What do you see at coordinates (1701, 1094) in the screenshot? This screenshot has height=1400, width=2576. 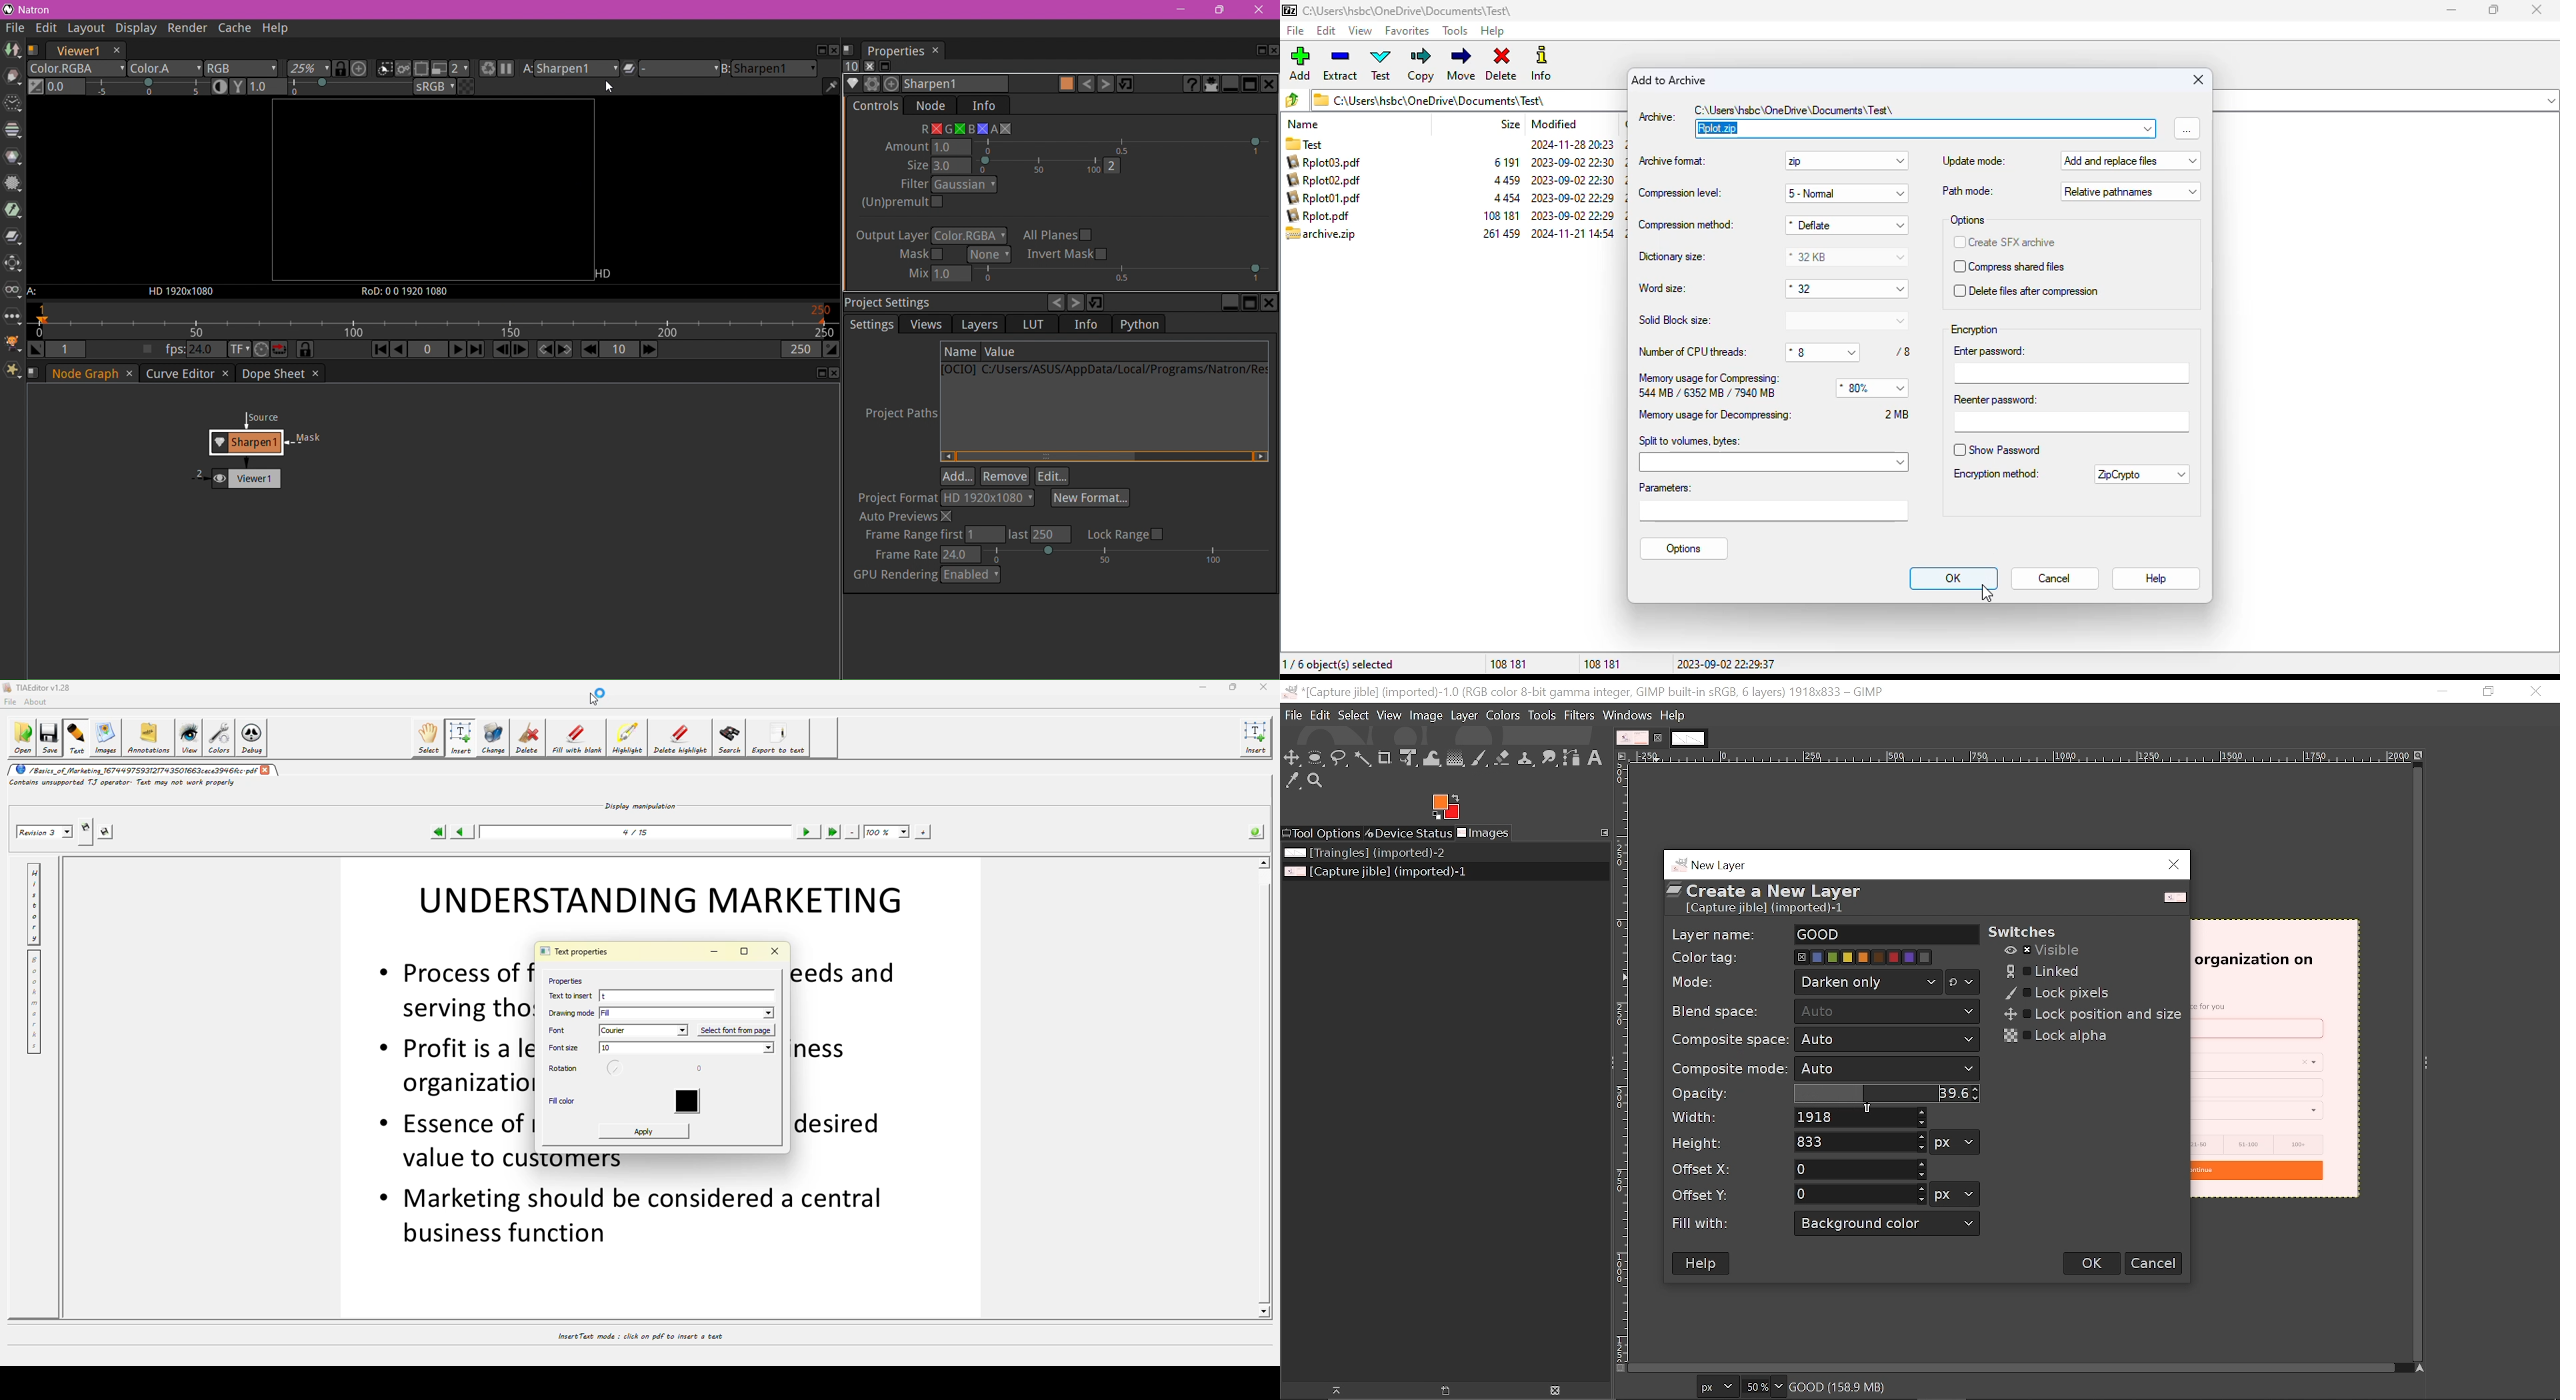 I see `Opacity:` at bounding box center [1701, 1094].